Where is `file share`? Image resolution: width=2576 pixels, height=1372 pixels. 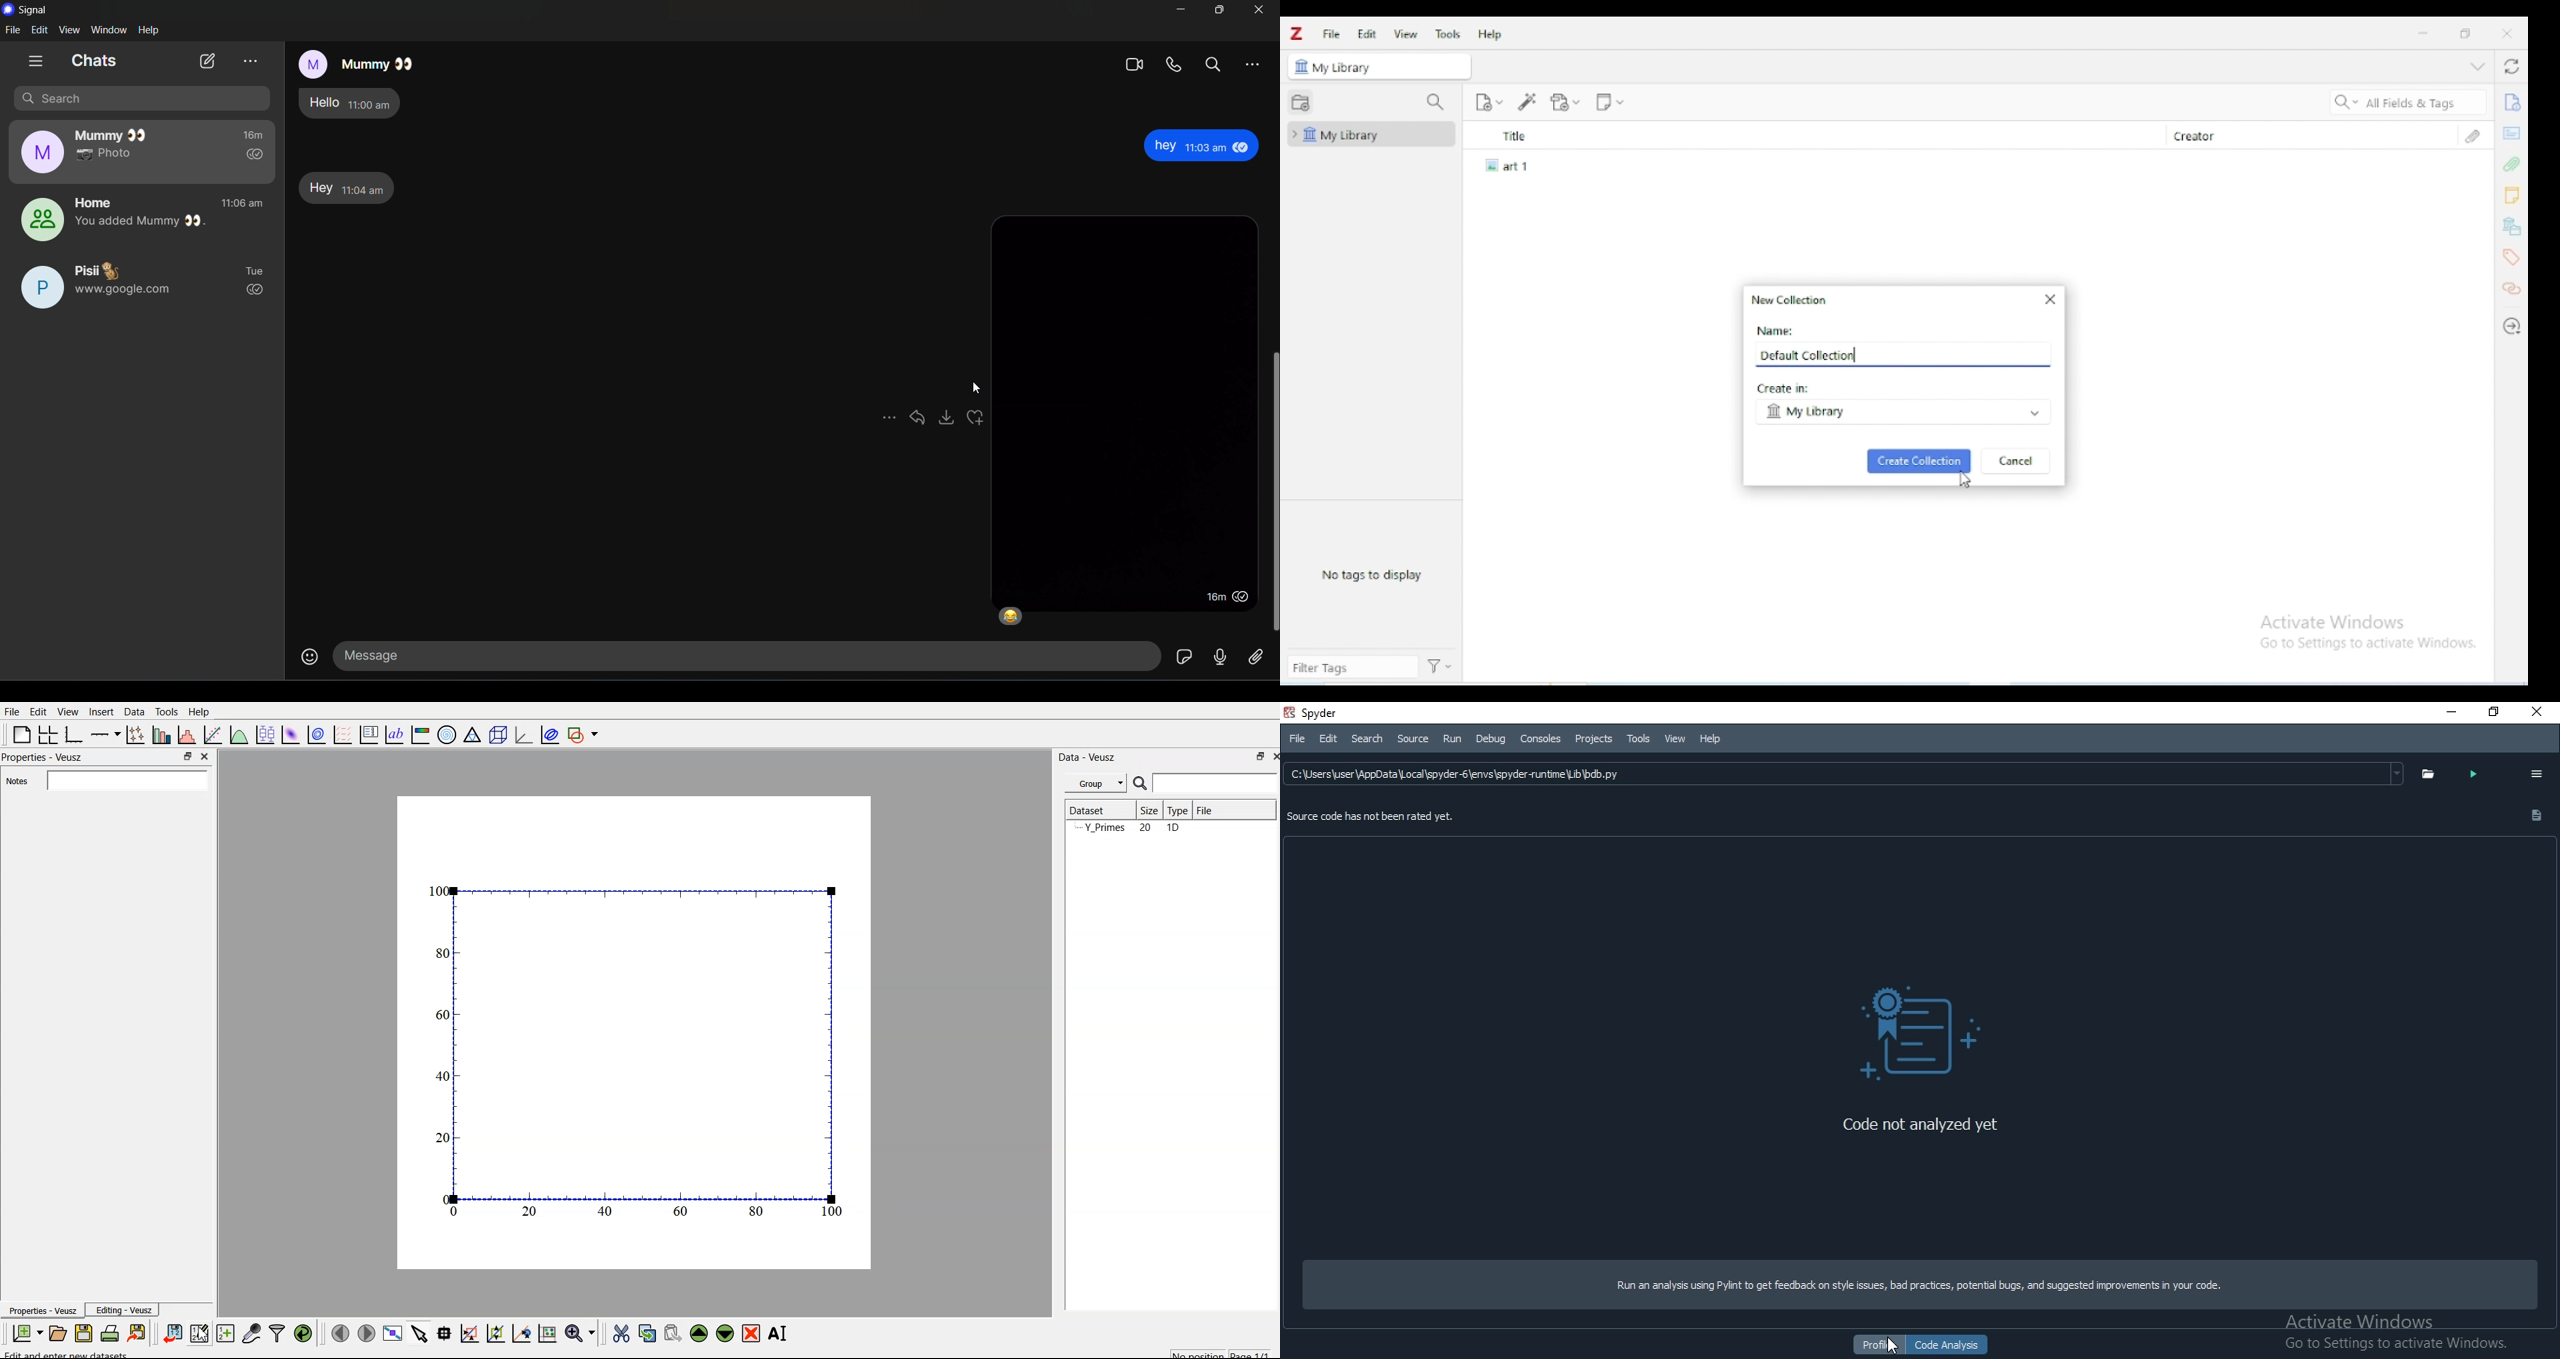
file share is located at coordinates (1255, 659).